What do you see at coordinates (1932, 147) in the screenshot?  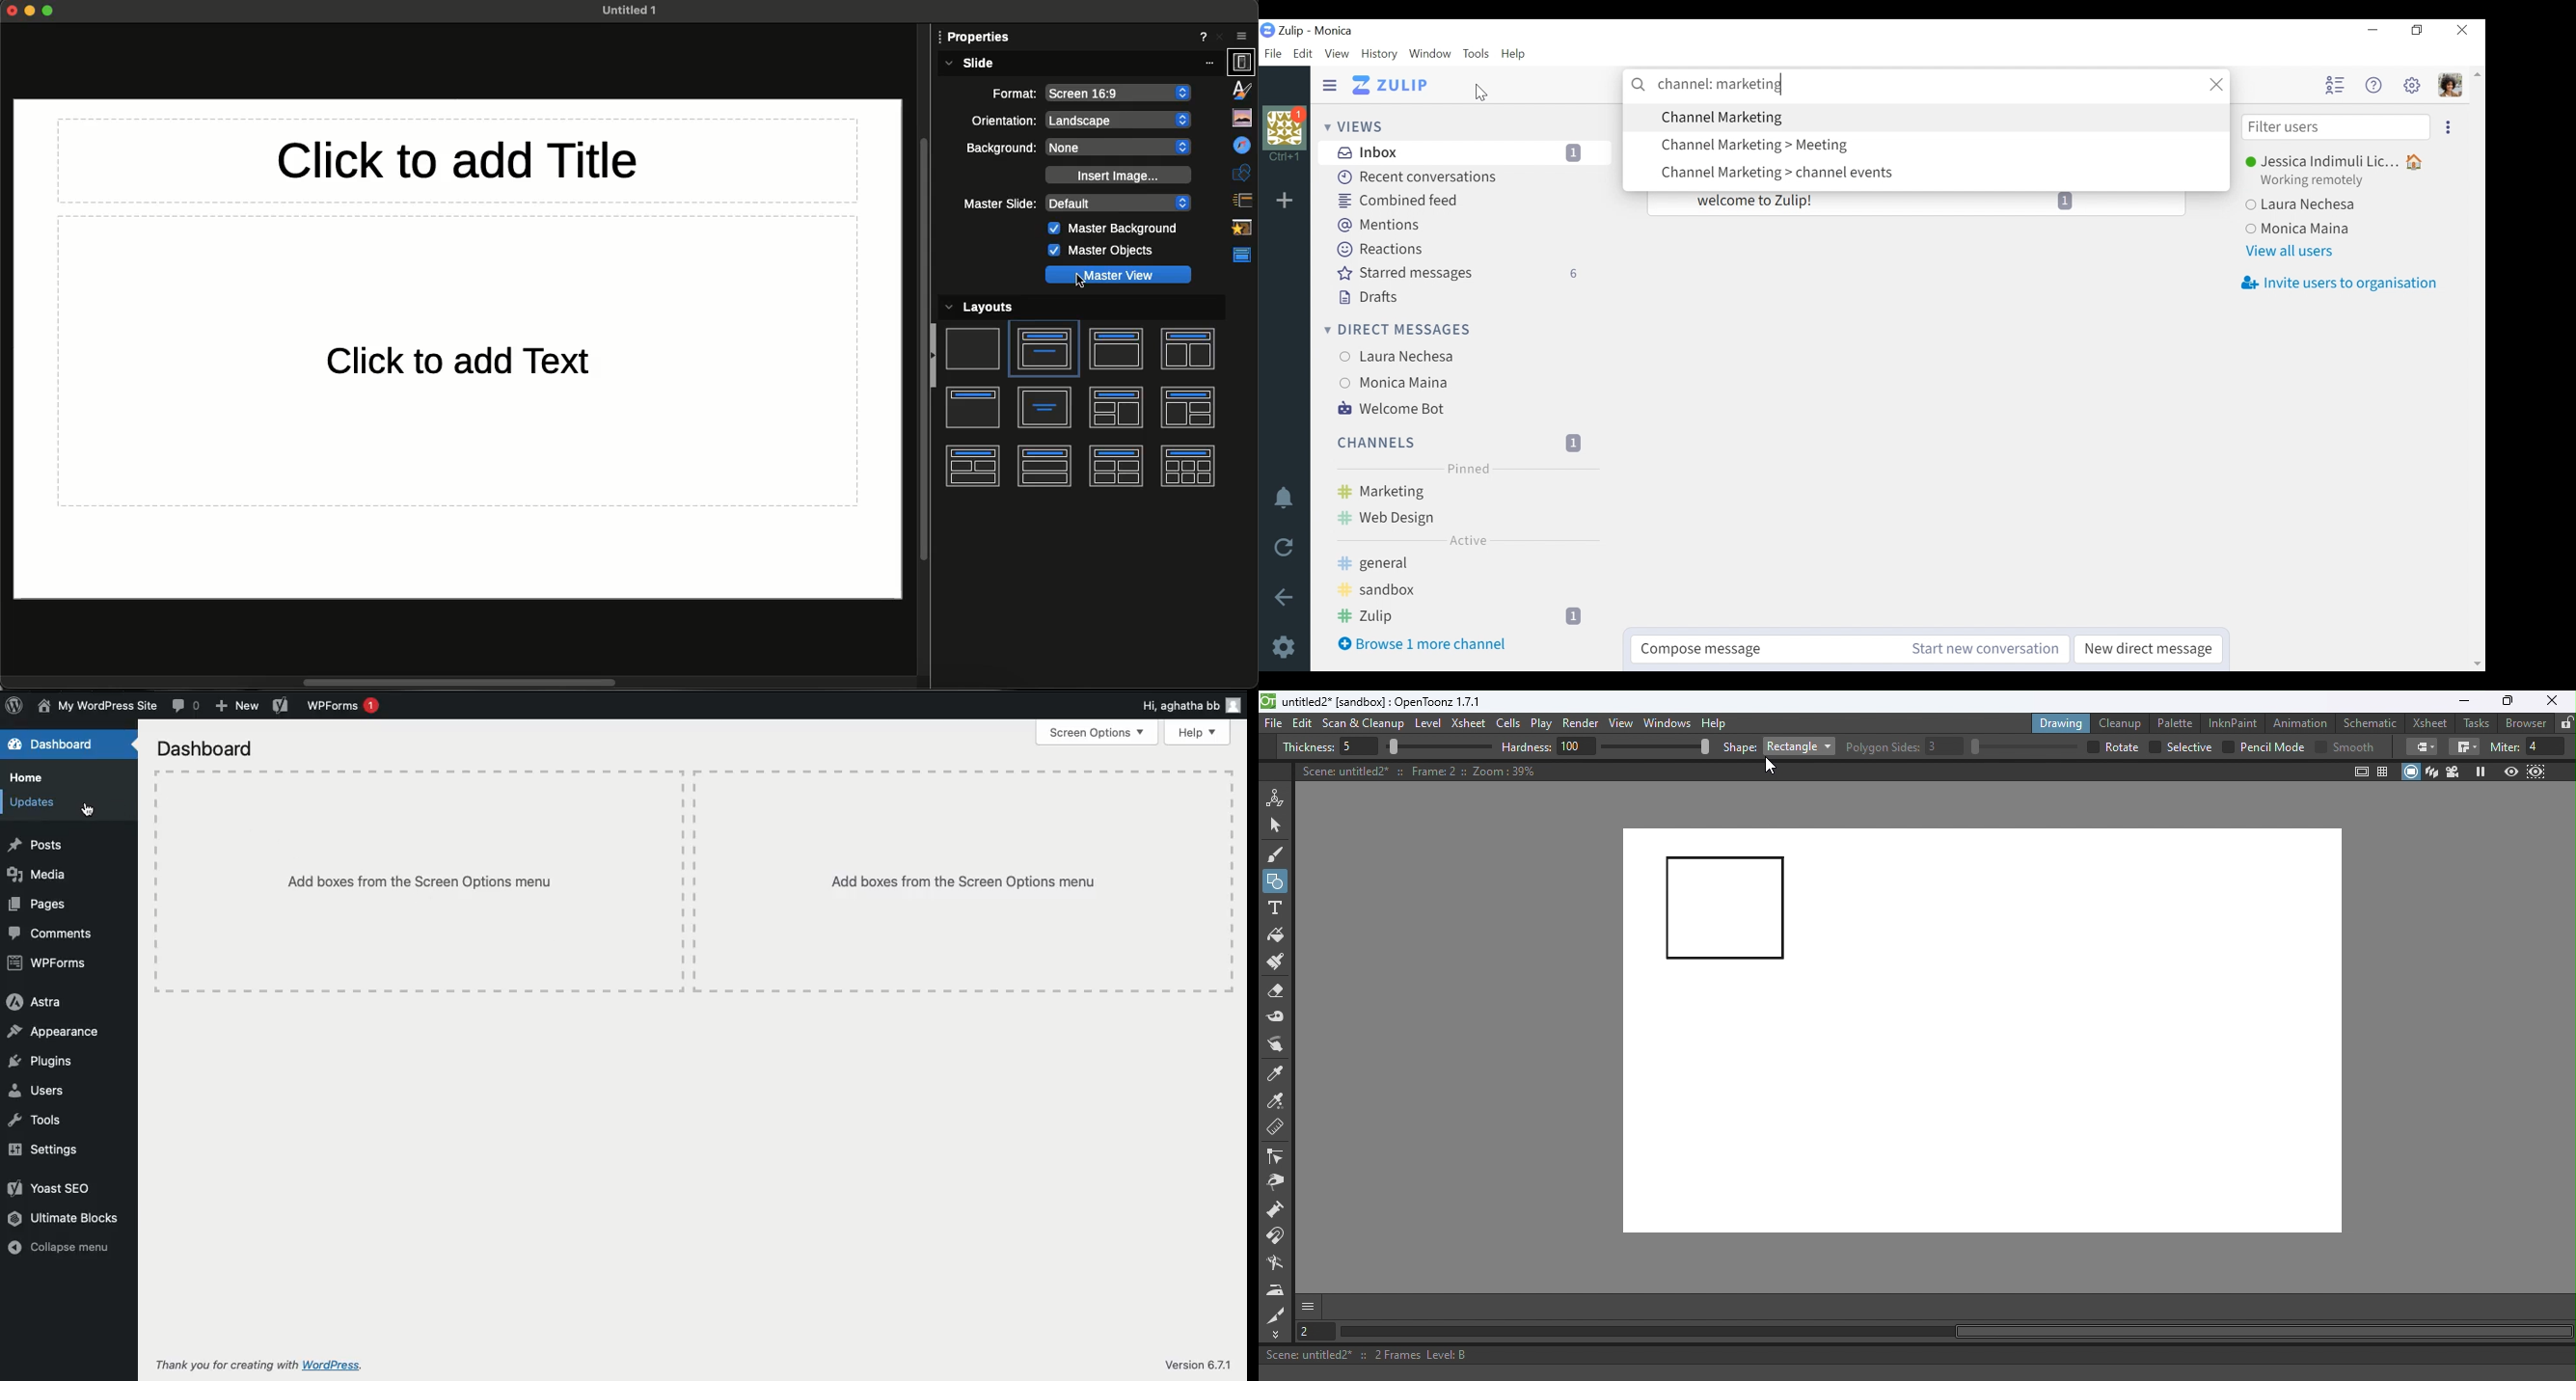 I see `Search options` at bounding box center [1932, 147].